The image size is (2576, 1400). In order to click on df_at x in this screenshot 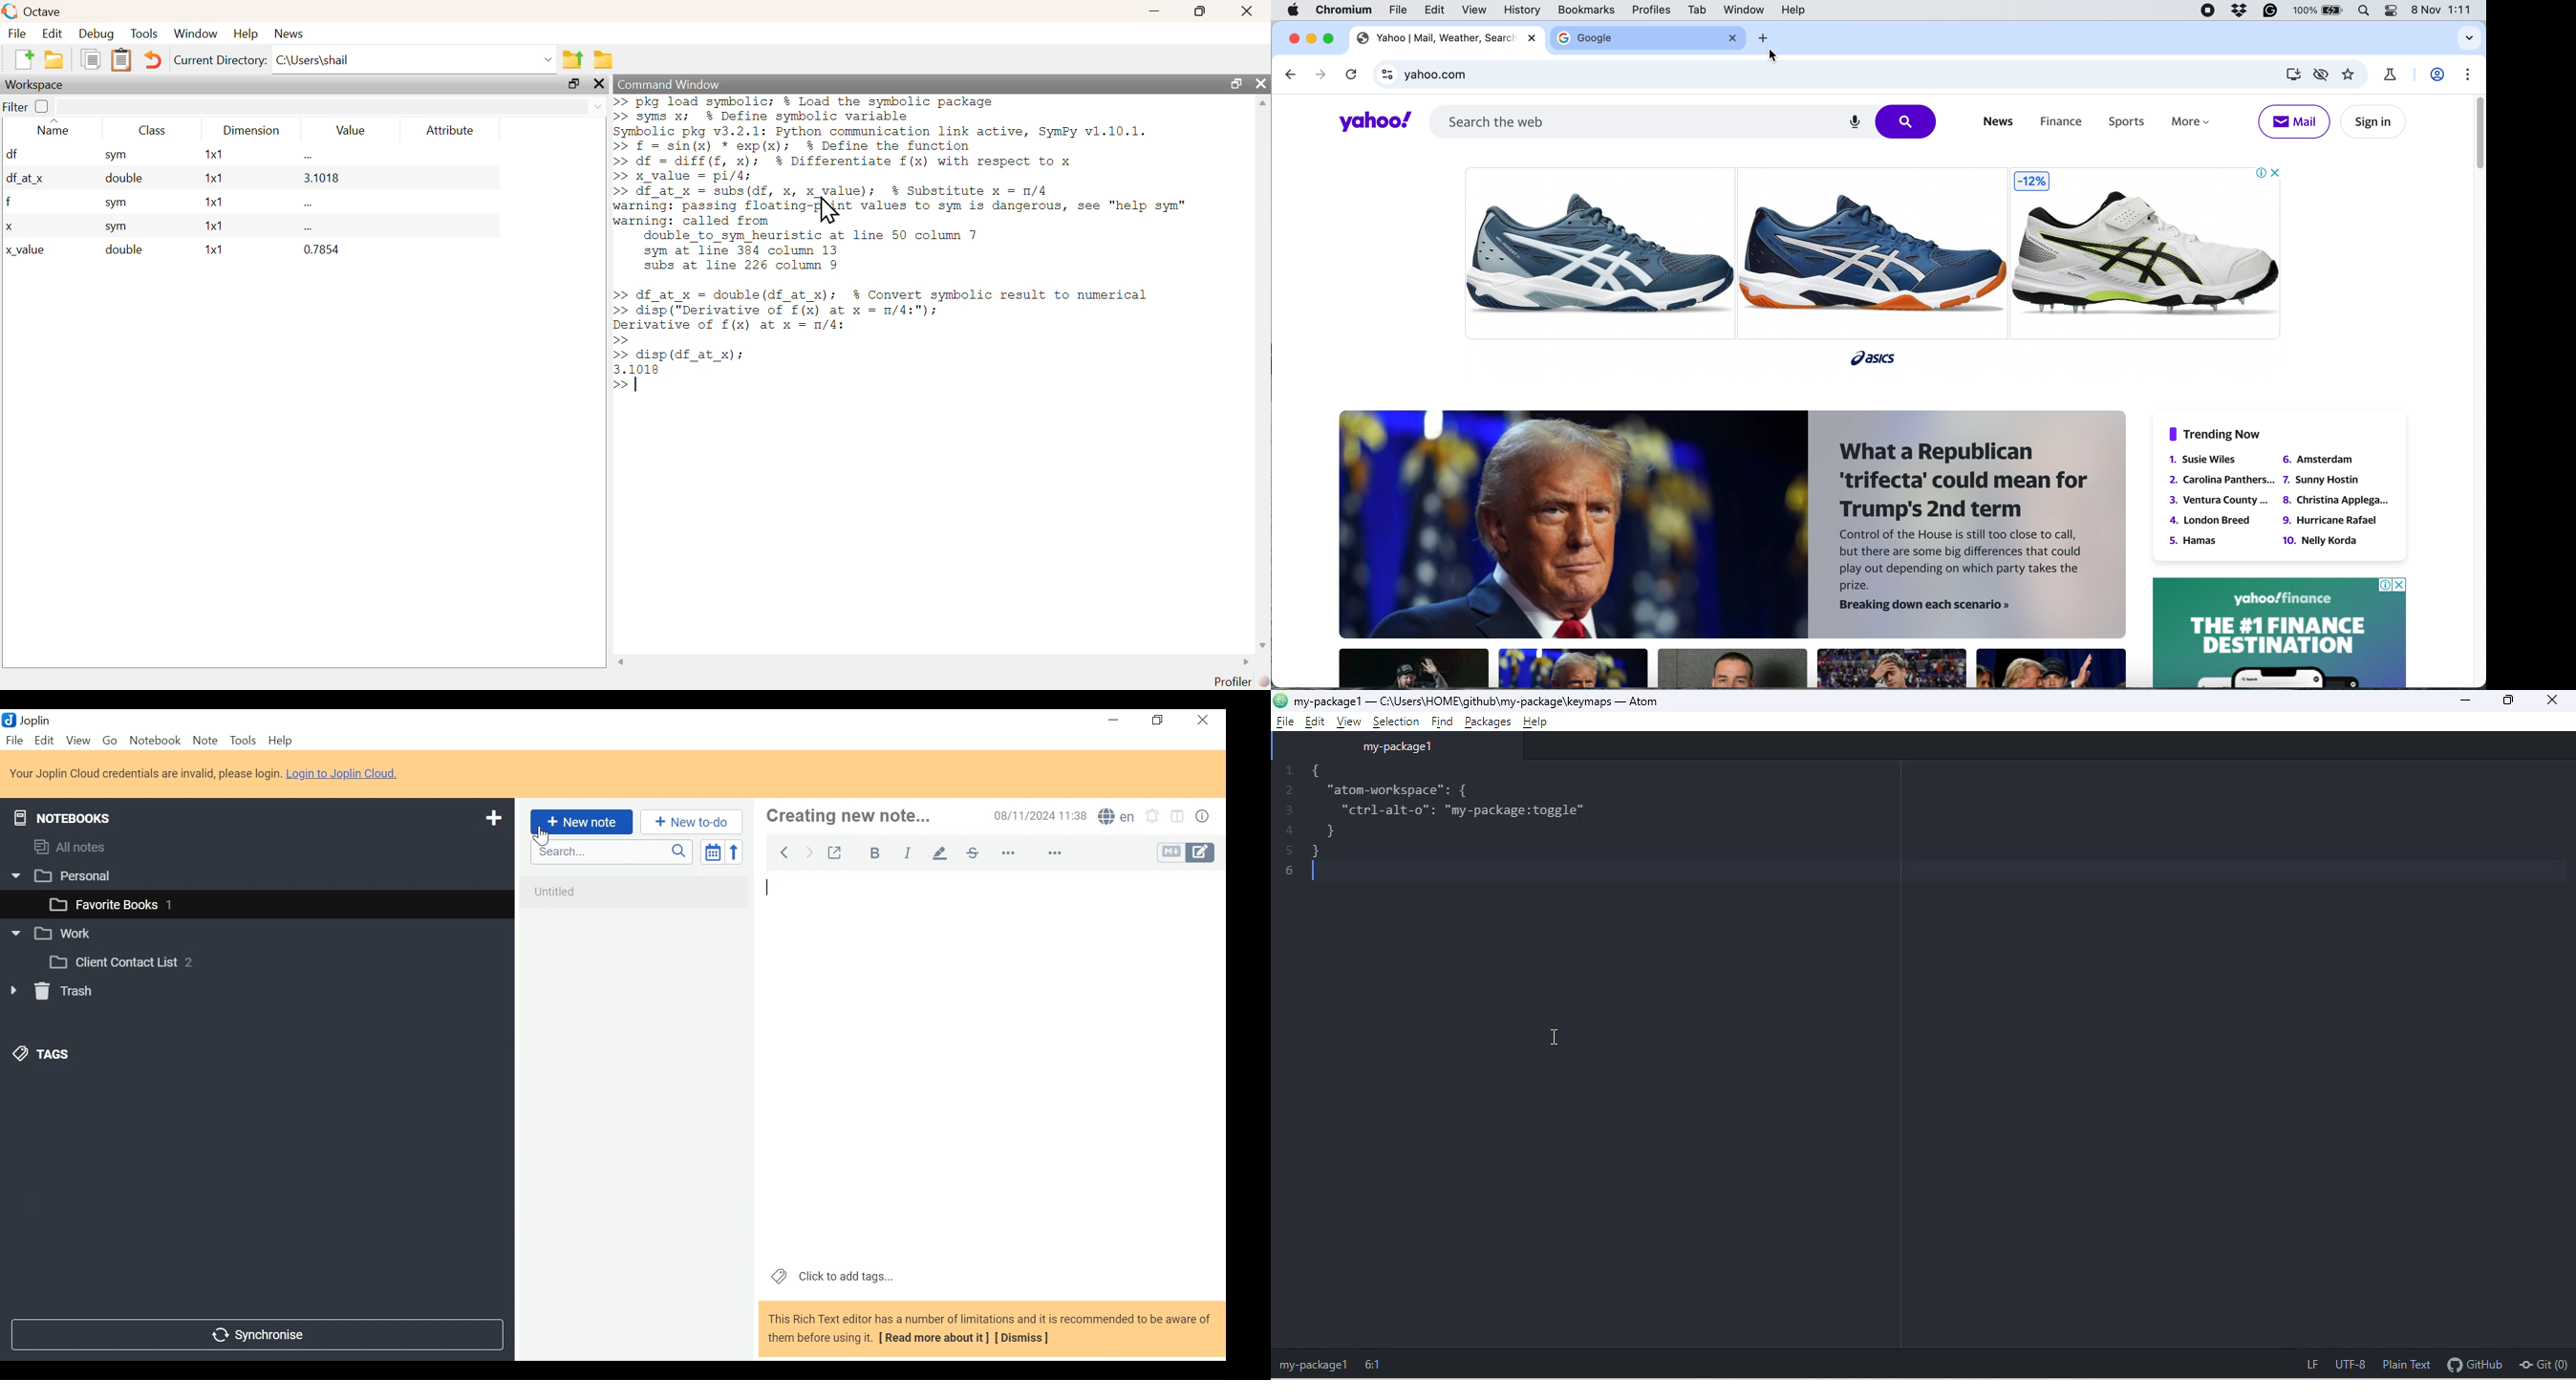, I will do `click(25, 180)`.